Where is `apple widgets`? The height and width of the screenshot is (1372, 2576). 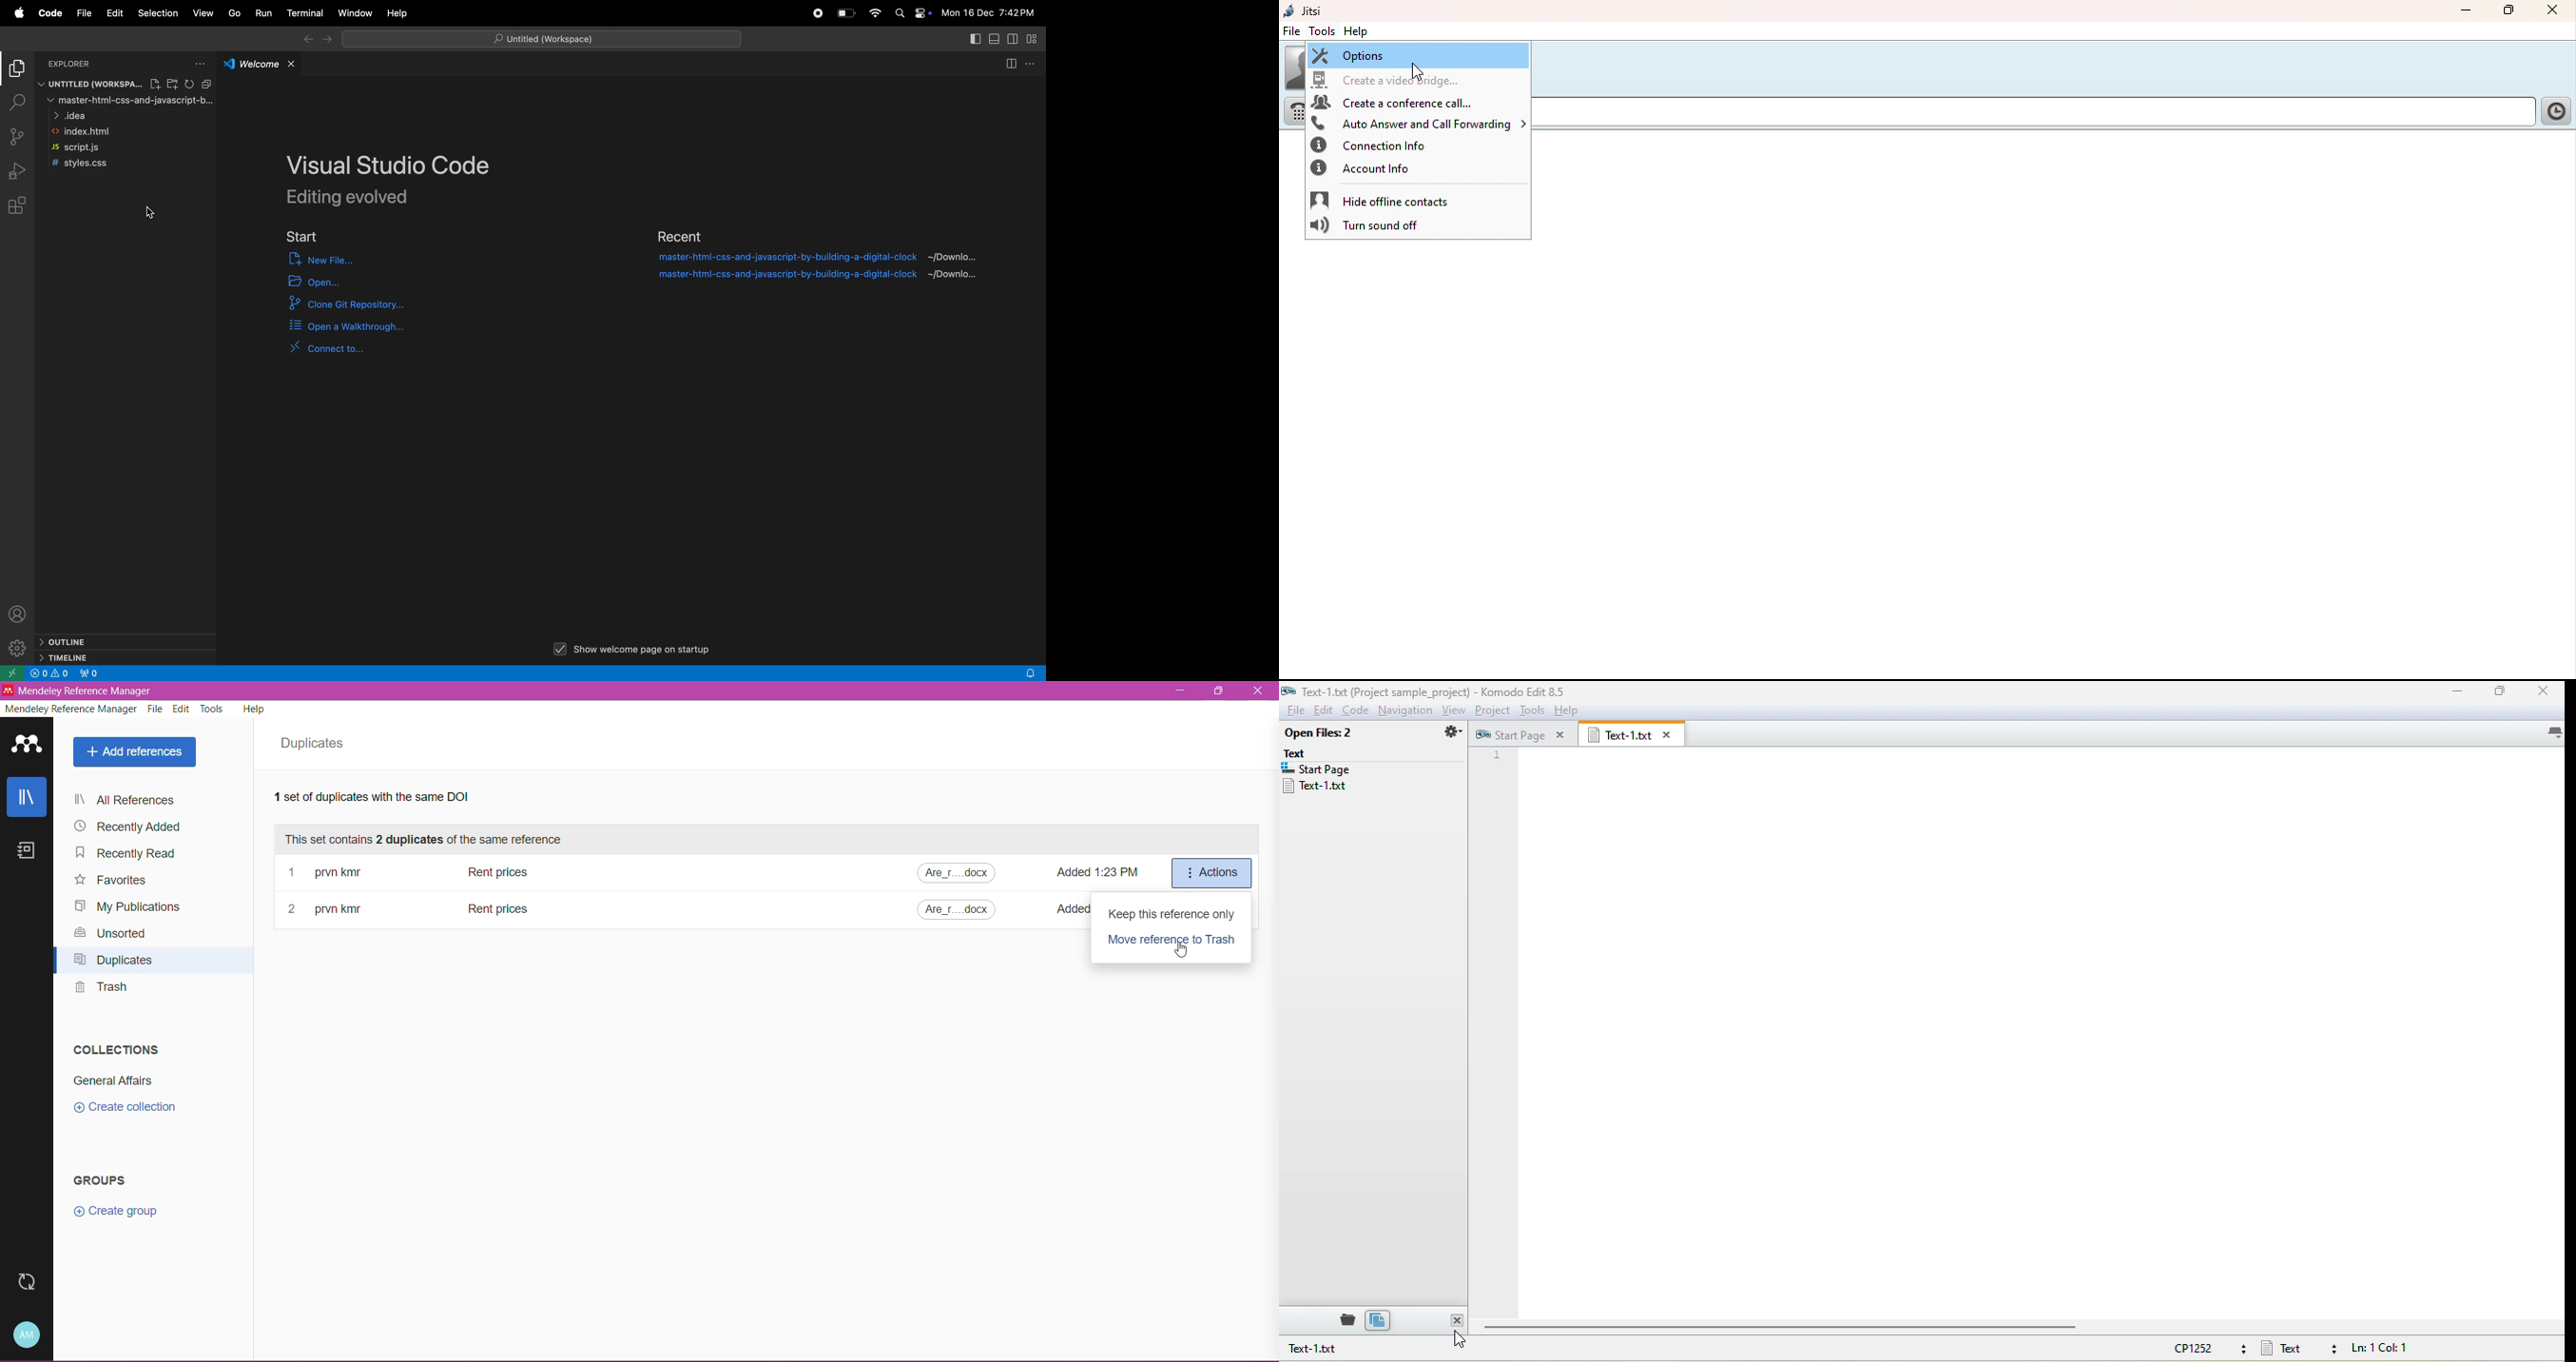 apple widgets is located at coordinates (923, 15).